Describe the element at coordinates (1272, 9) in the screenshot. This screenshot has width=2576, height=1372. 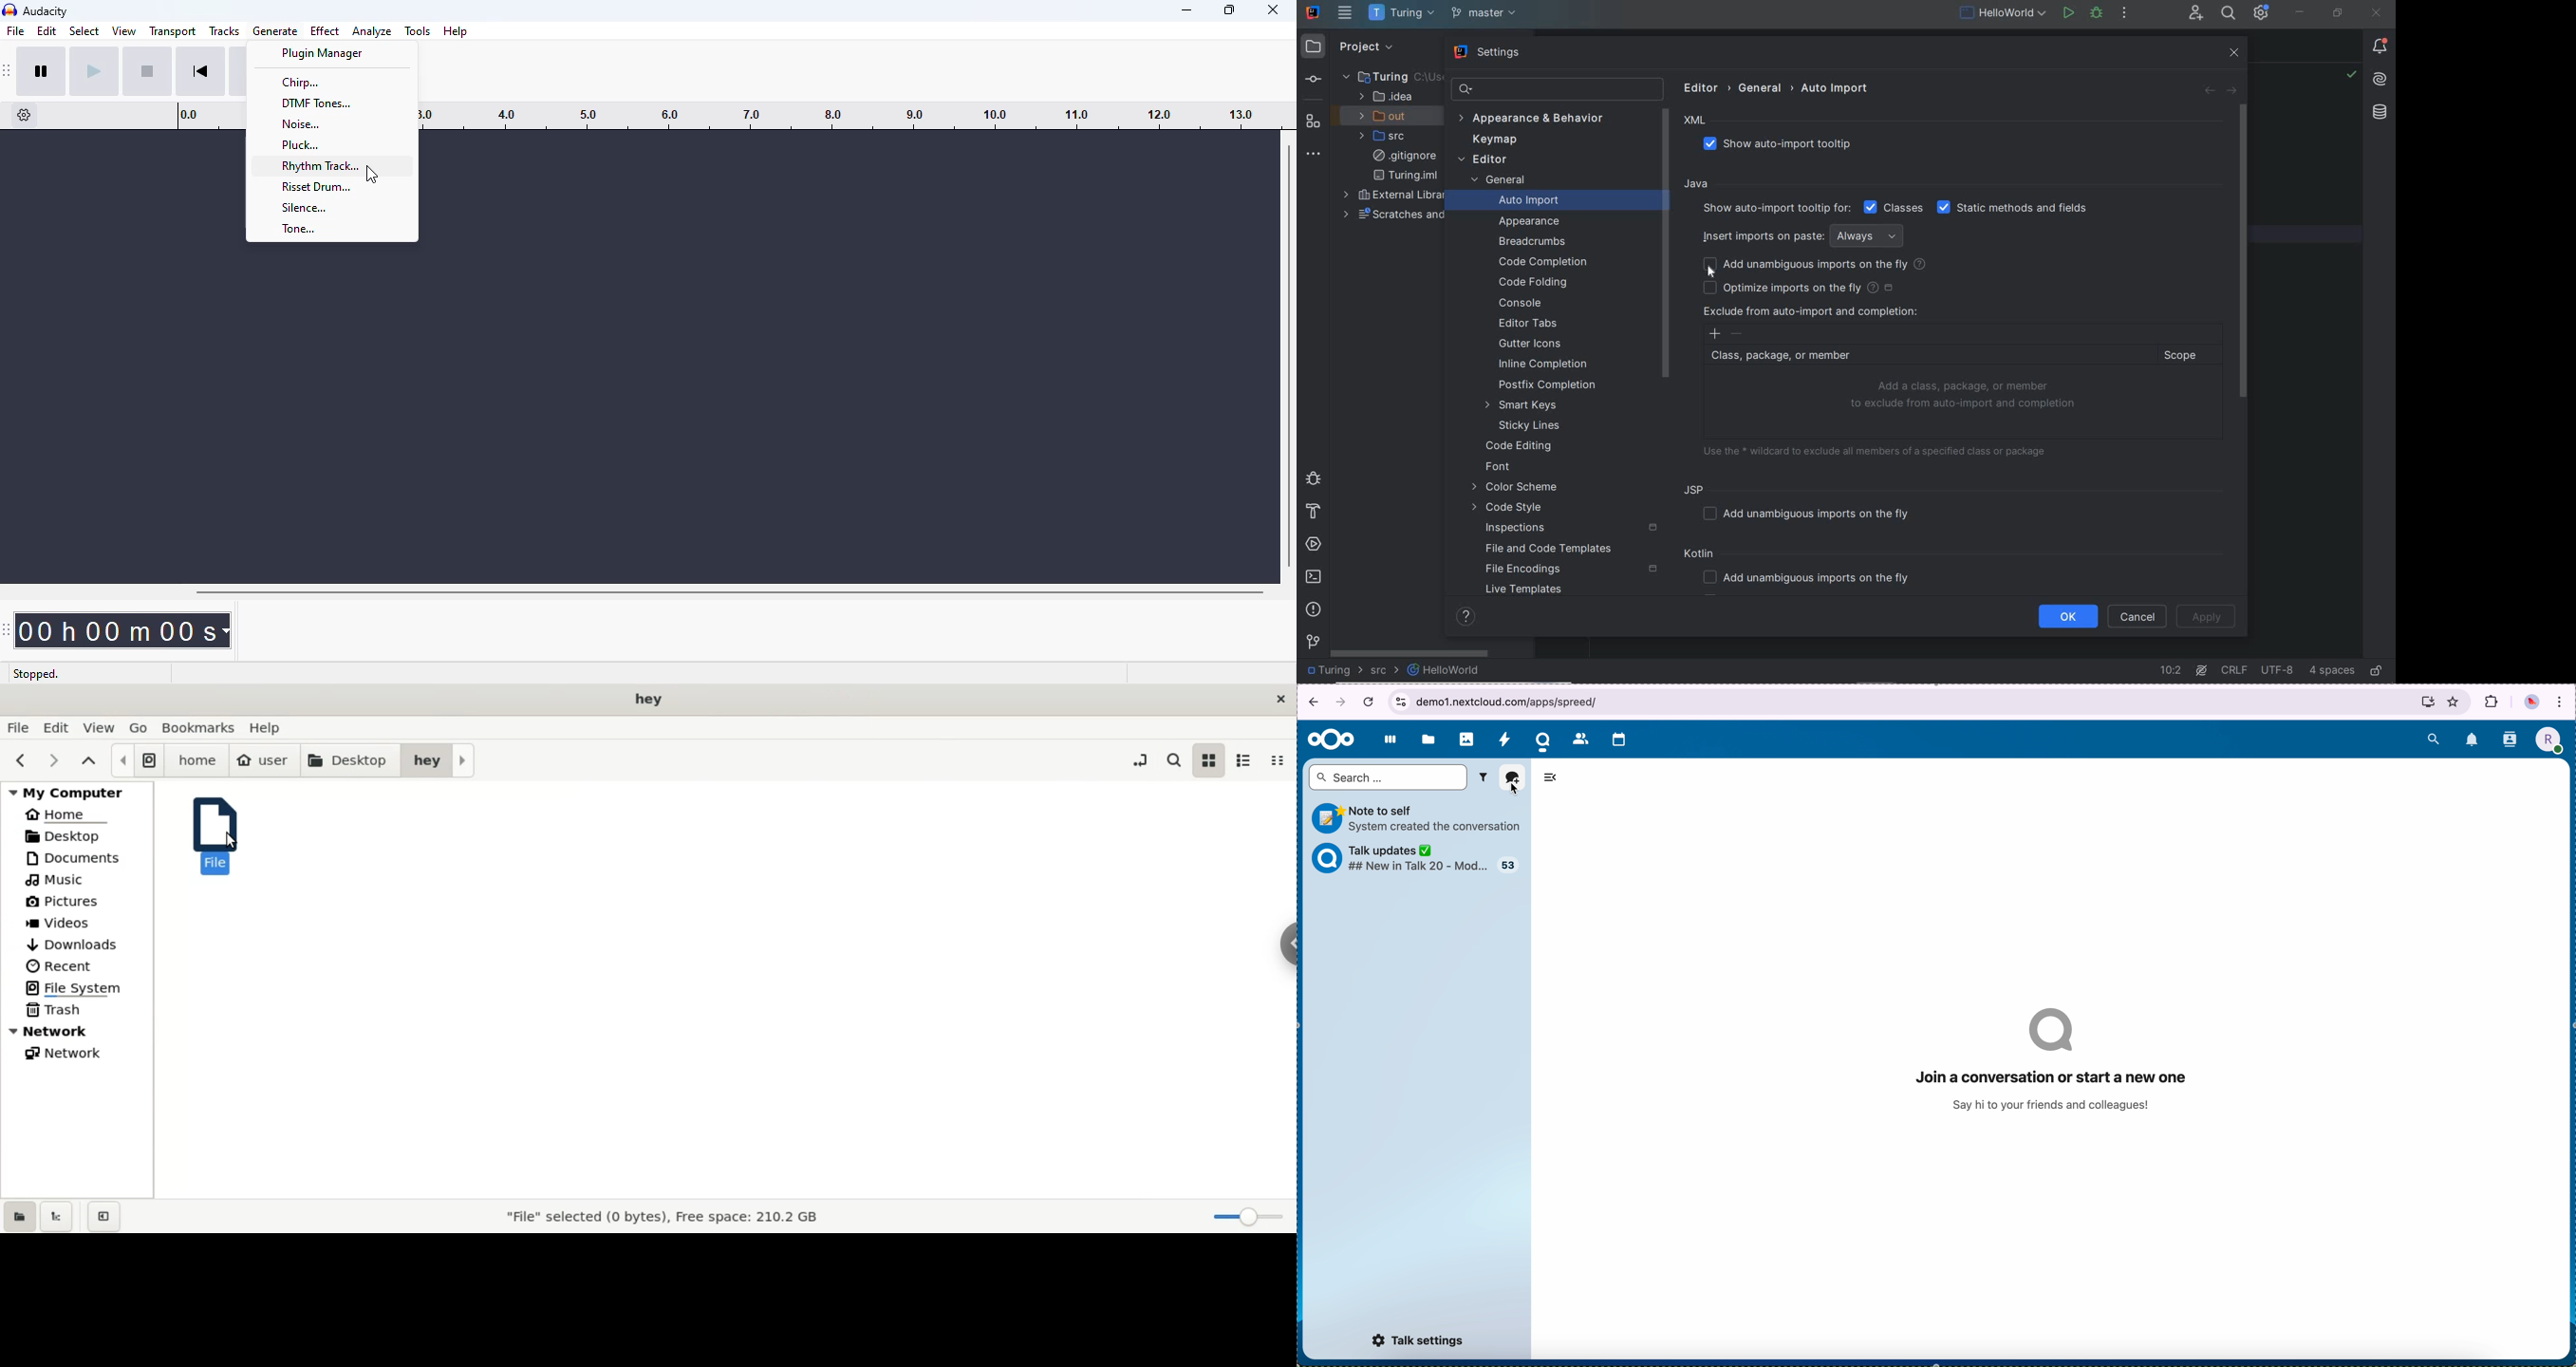
I see `close` at that location.